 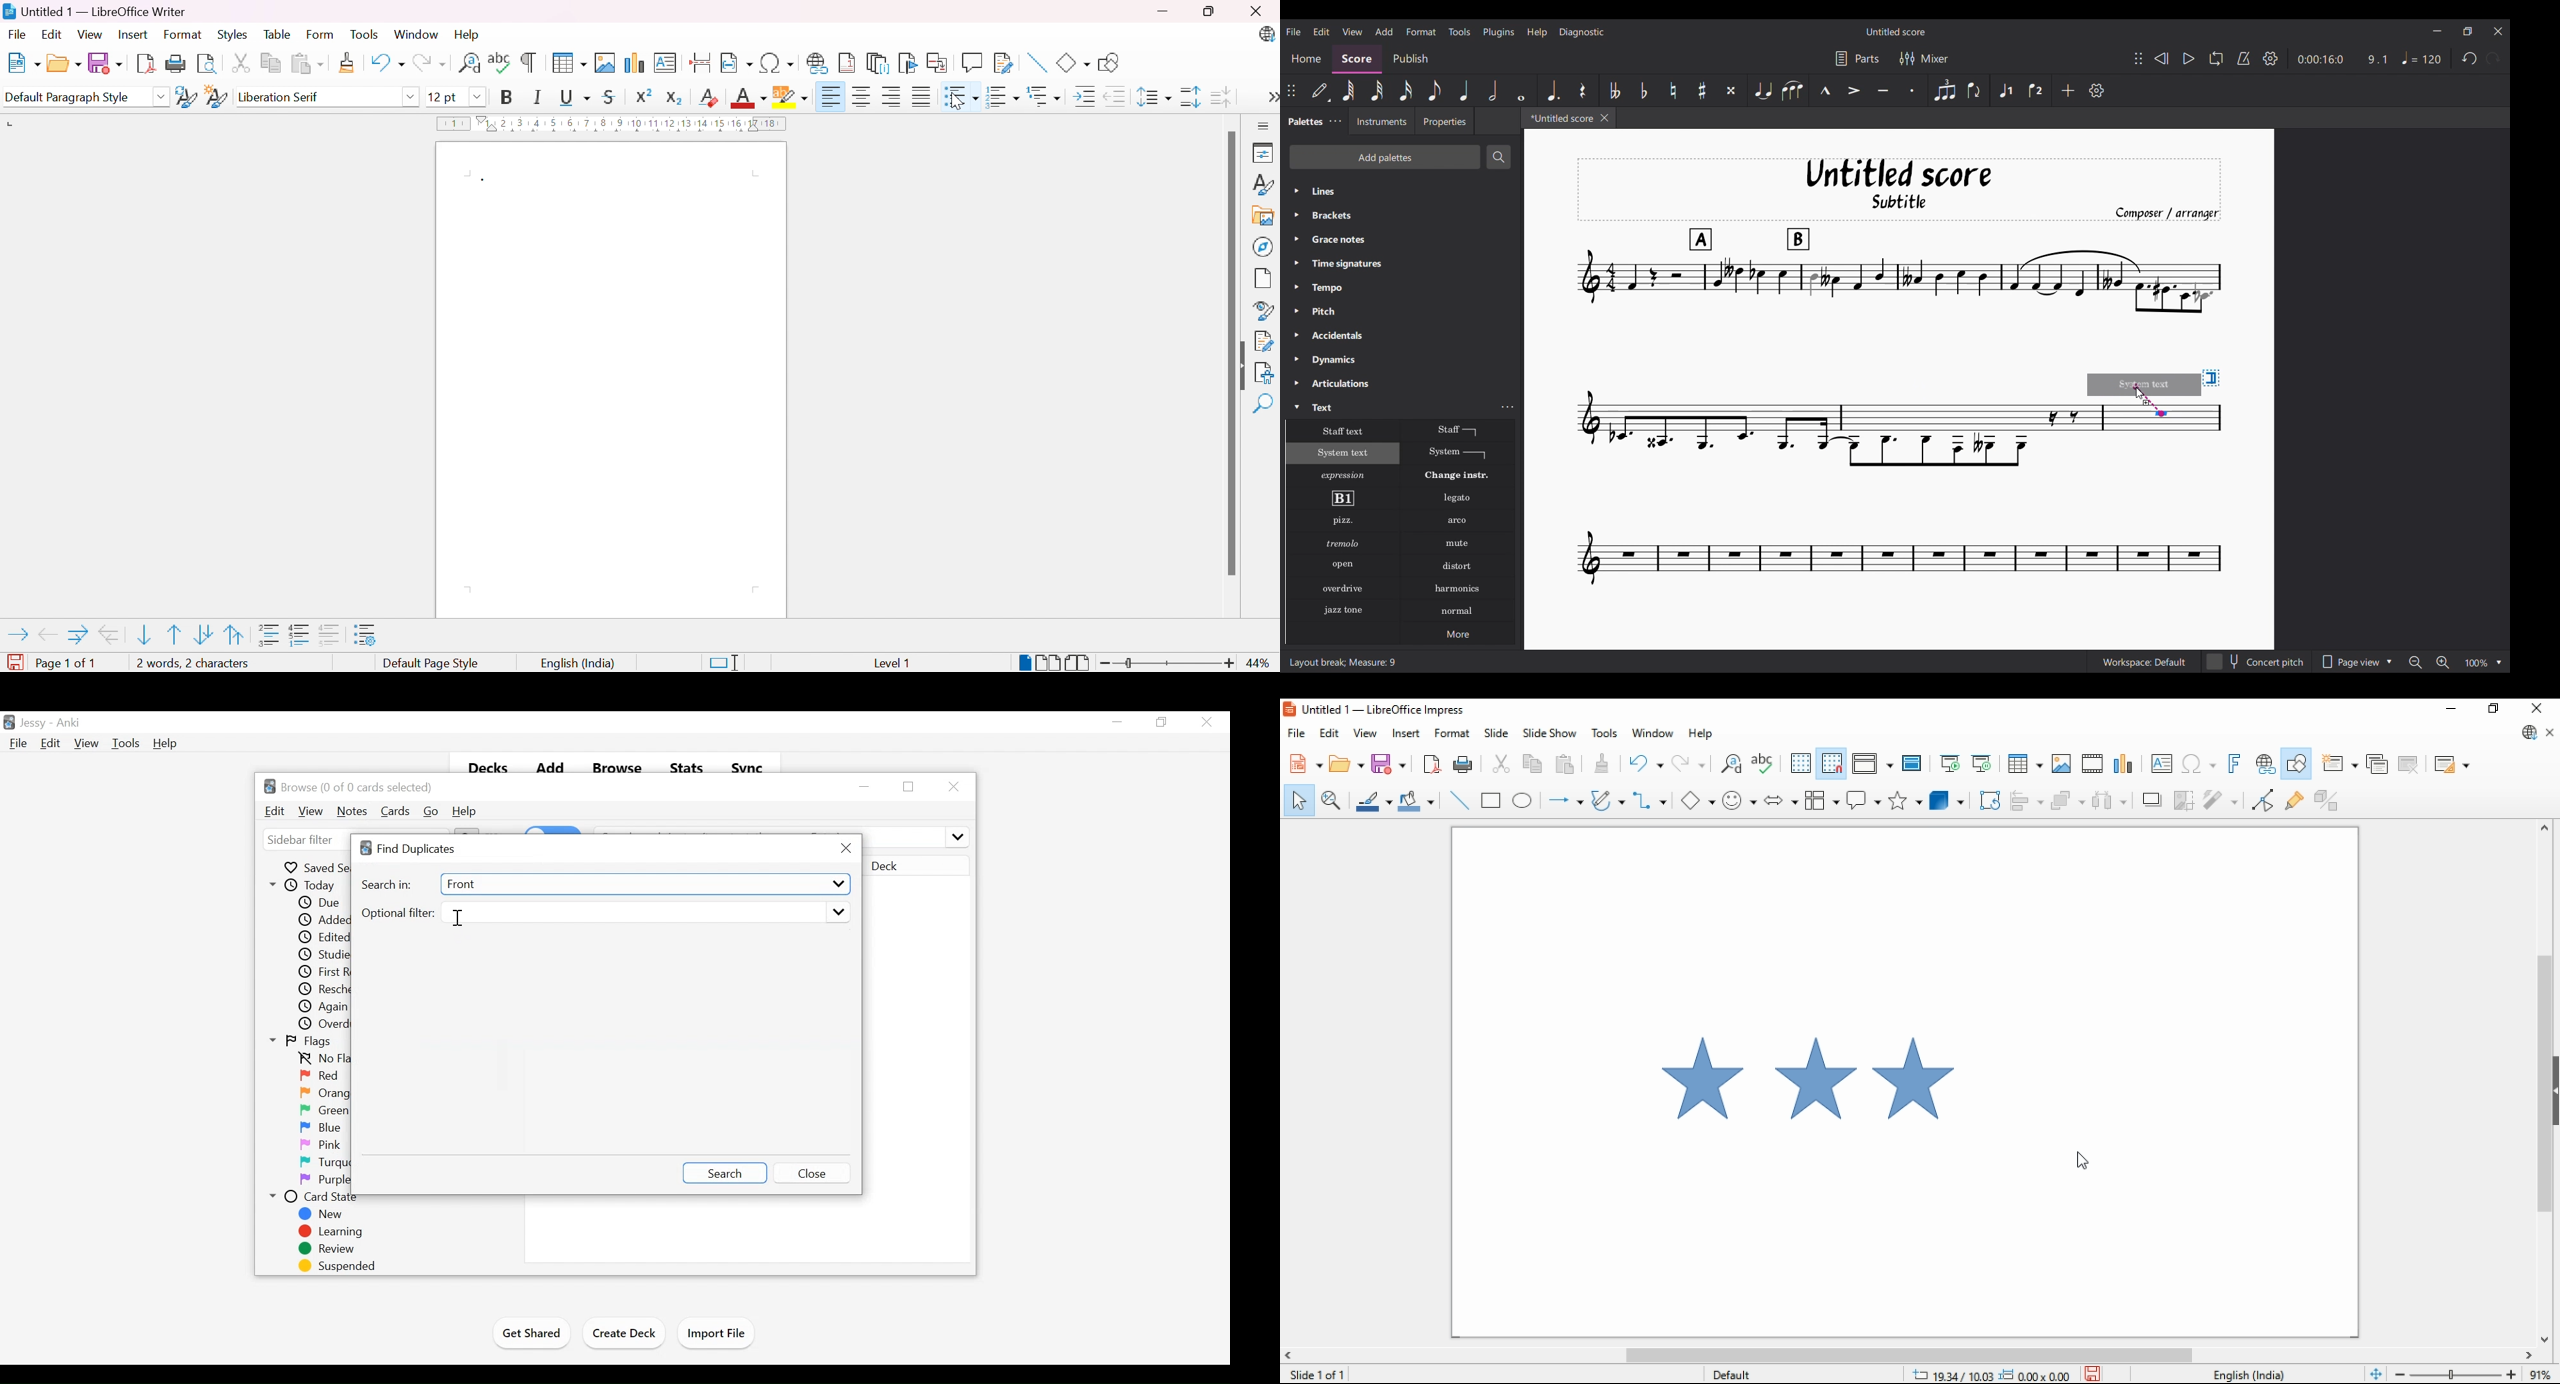 I want to click on Italic, so click(x=535, y=99).